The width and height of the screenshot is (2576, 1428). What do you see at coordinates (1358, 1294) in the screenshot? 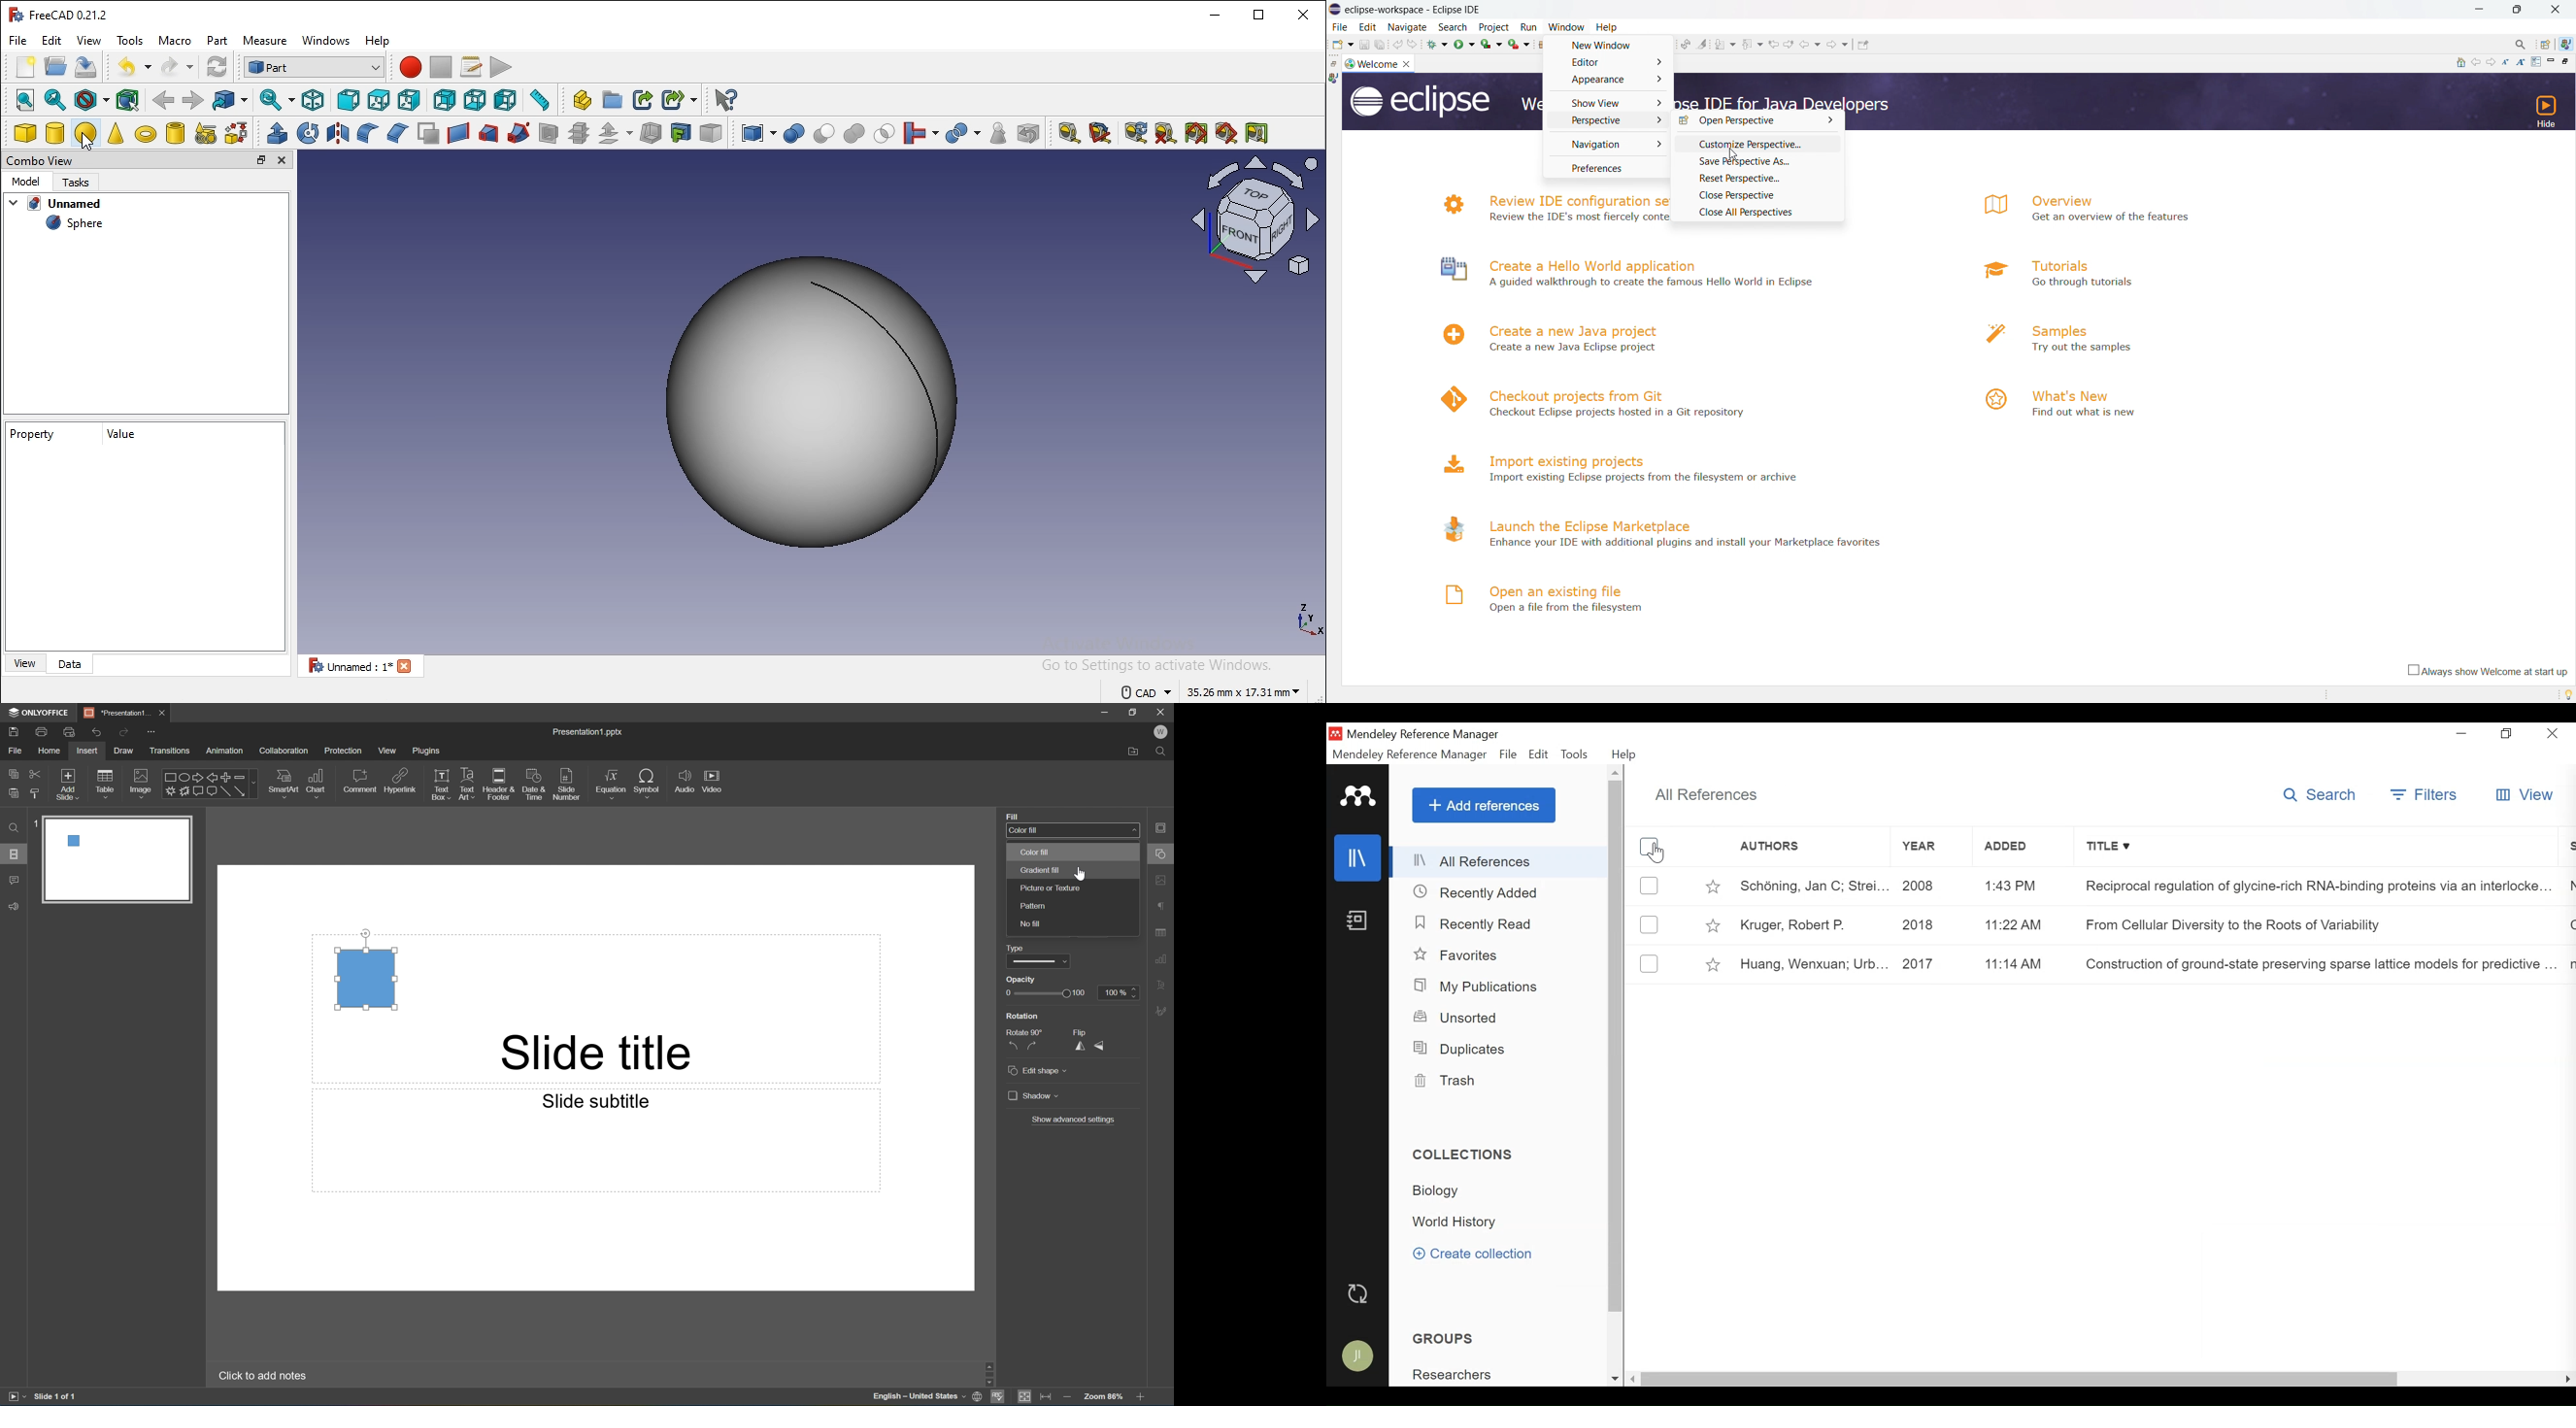
I see `Sync` at bounding box center [1358, 1294].